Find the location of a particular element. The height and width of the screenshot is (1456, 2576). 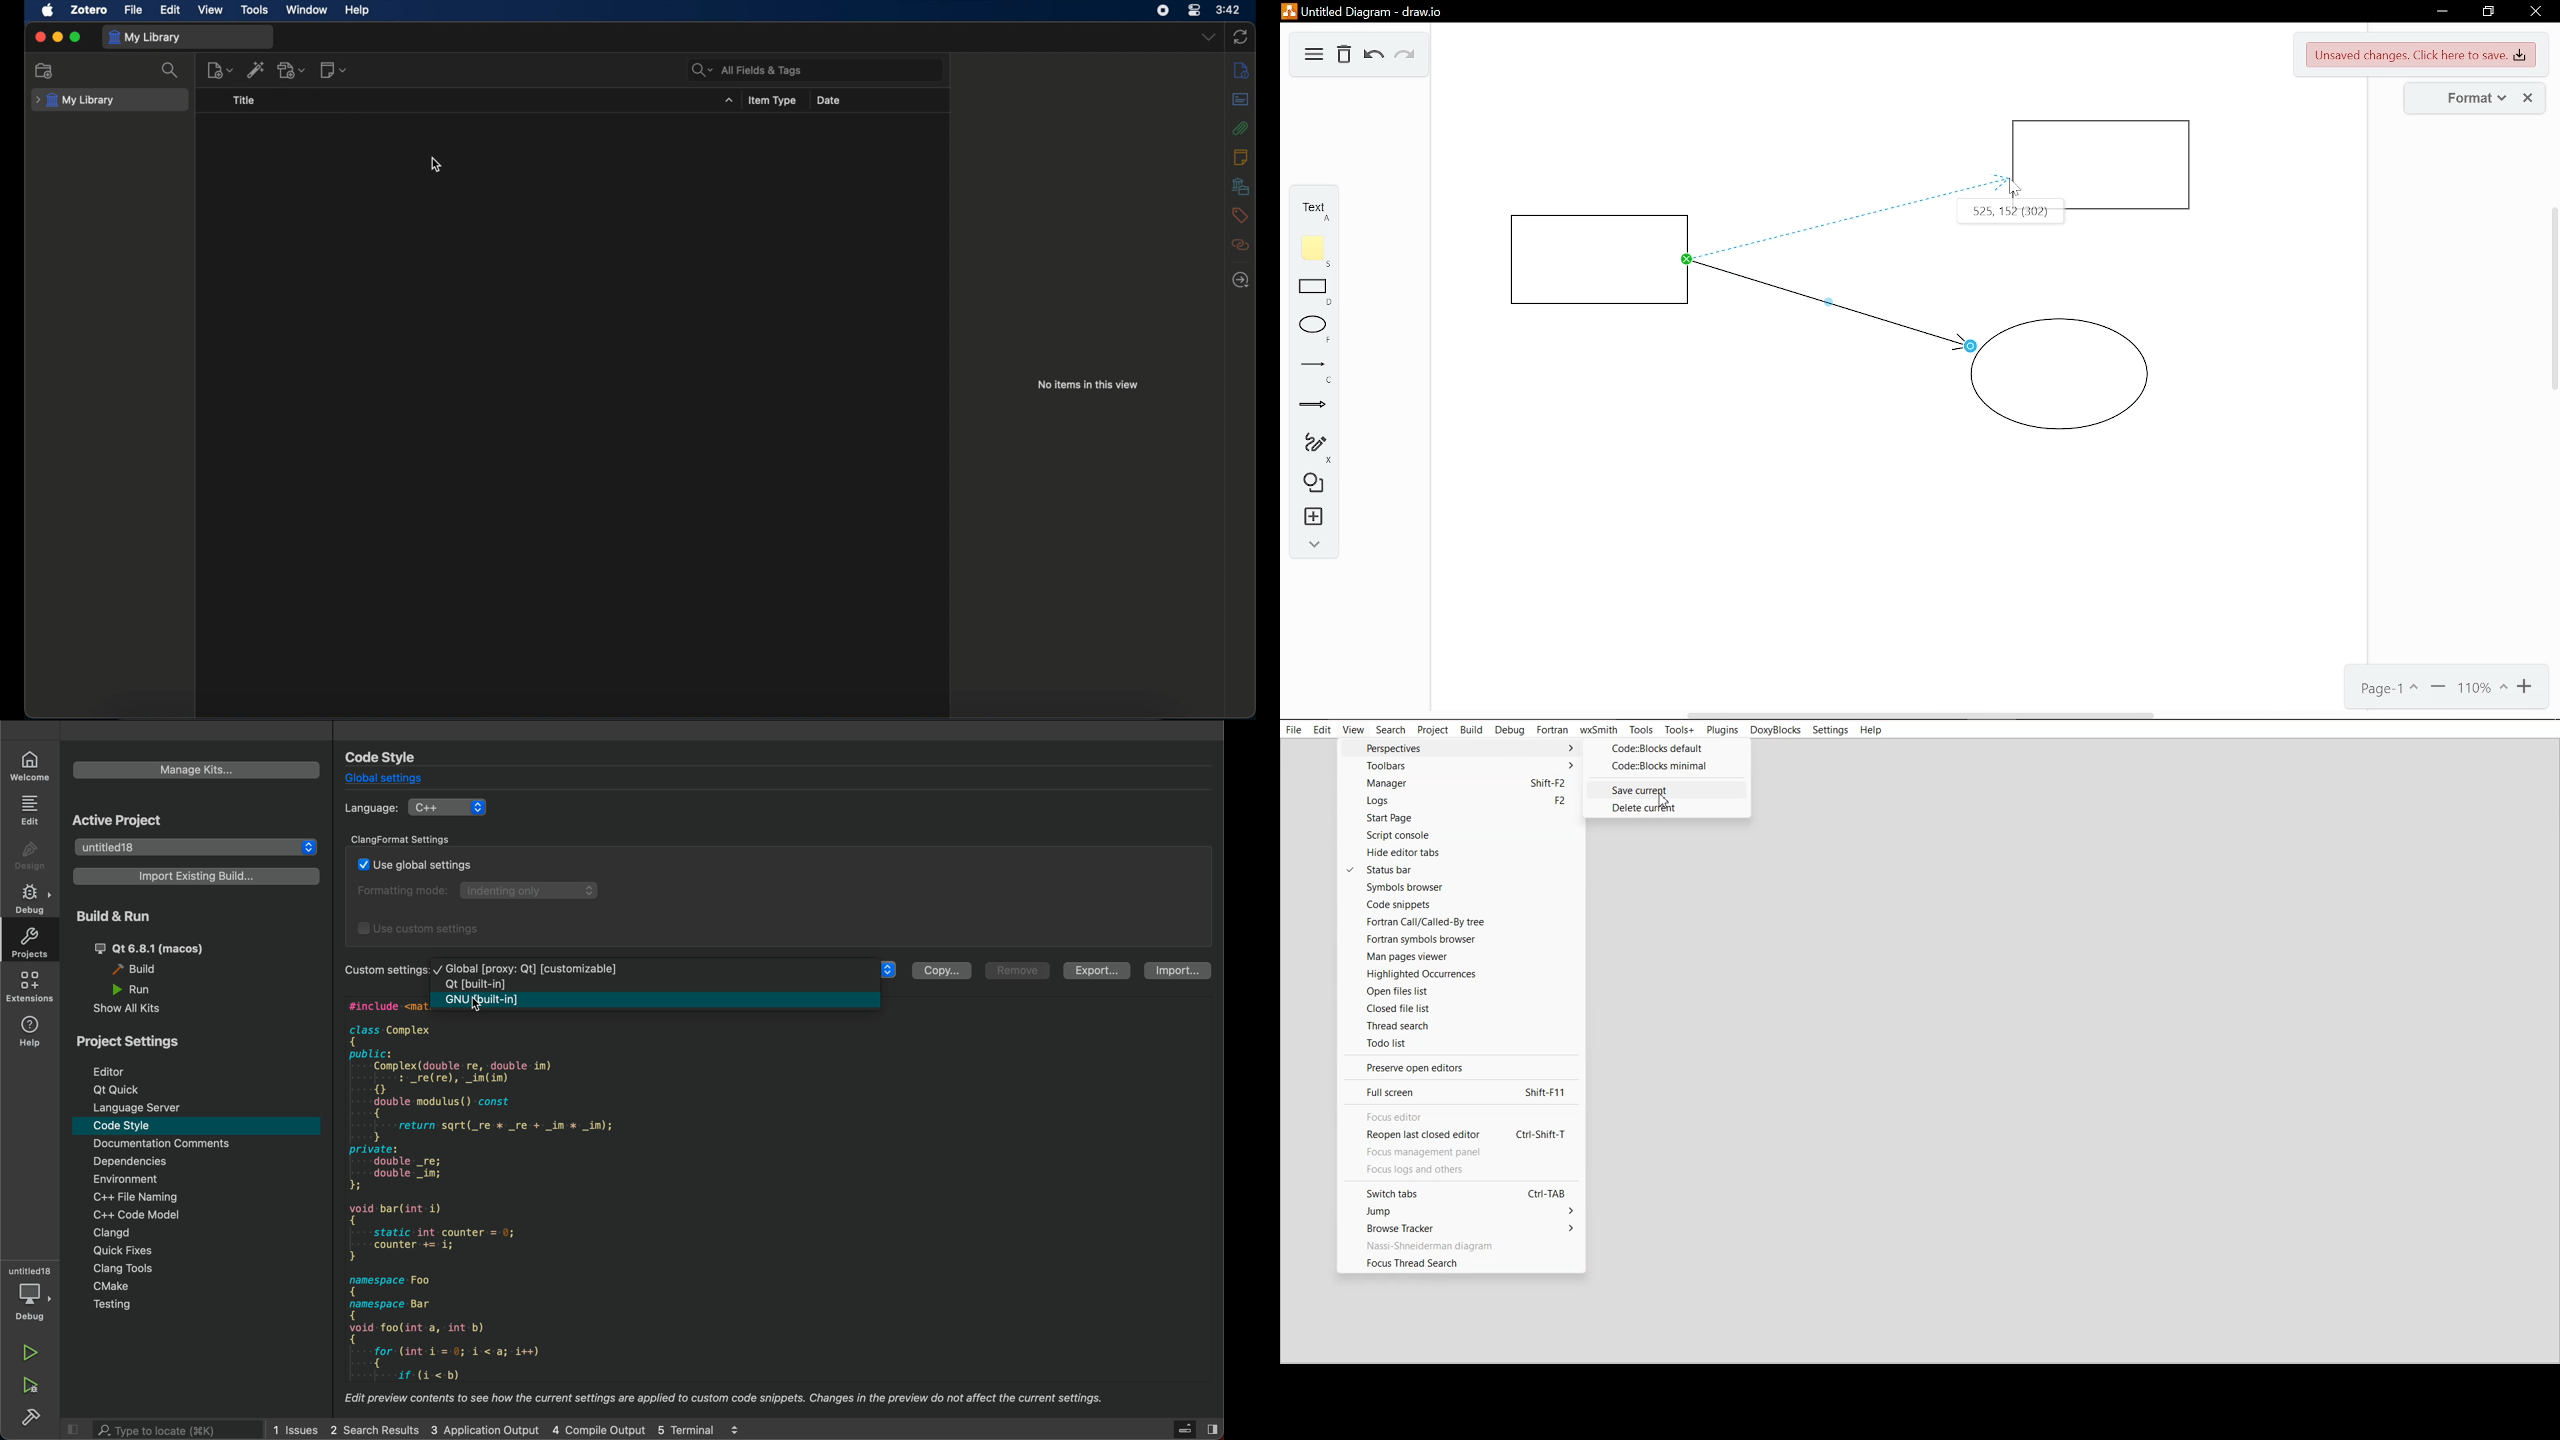

time is located at coordinates (1229, 10).